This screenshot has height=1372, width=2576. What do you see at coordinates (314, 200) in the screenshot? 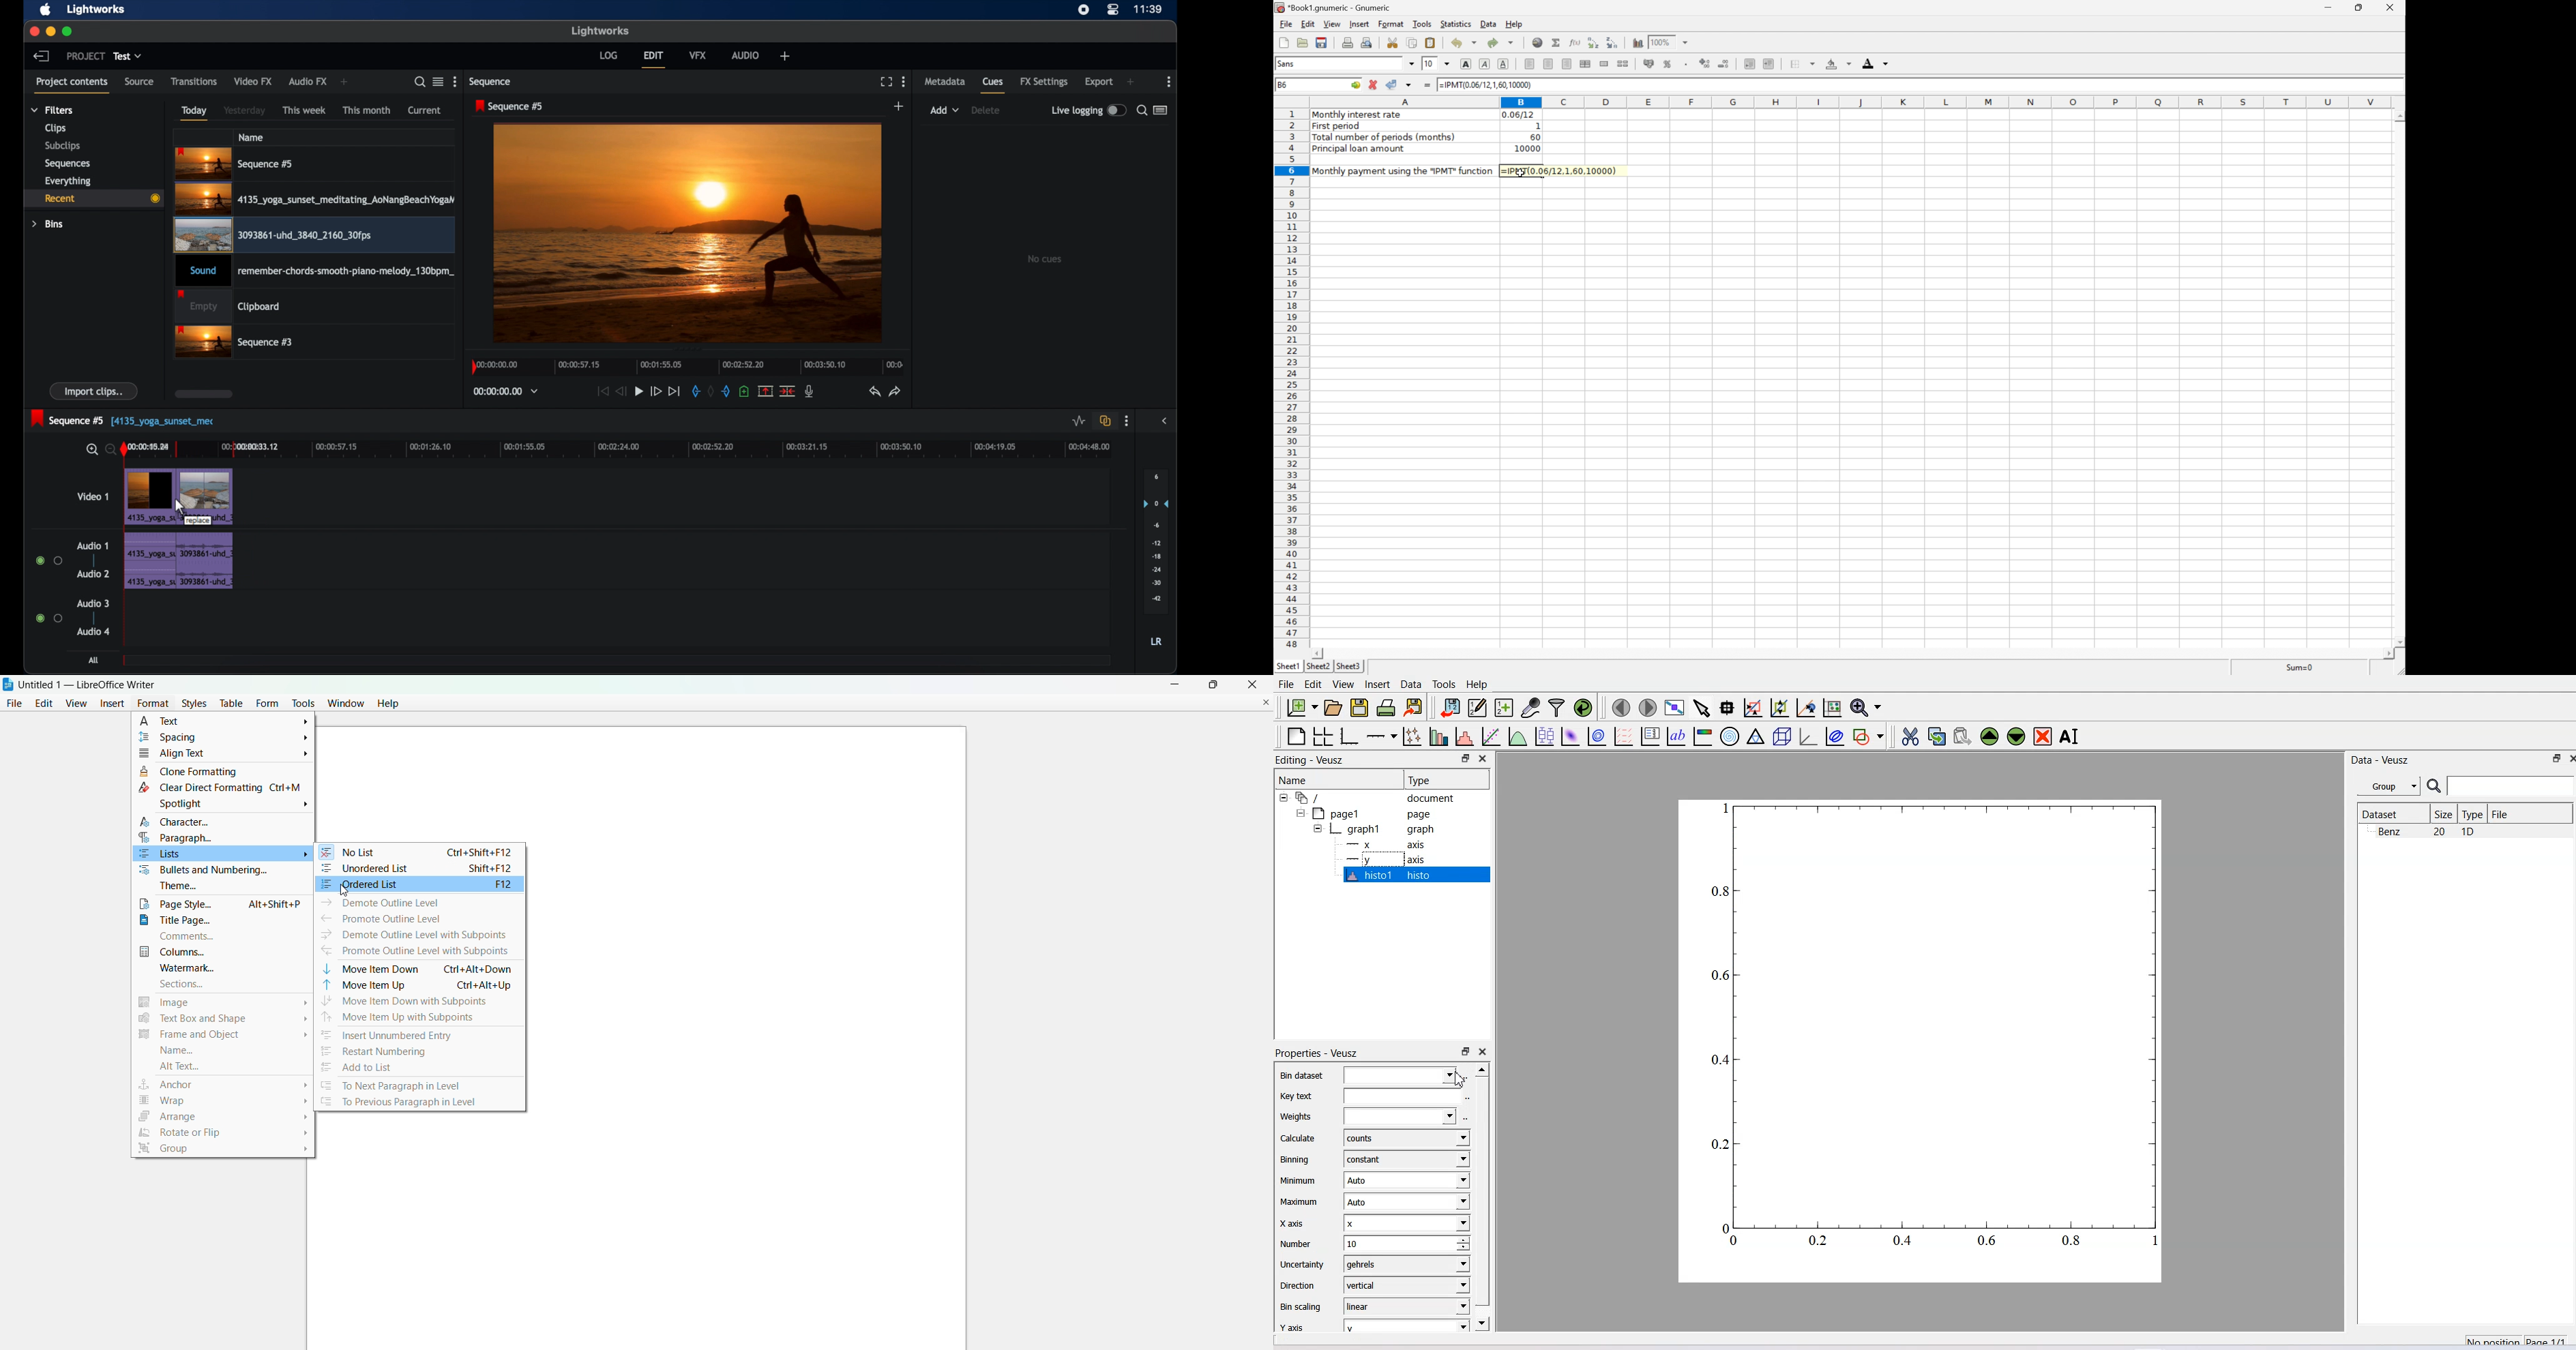
I see `video clip` at bounding box center [314, 200].